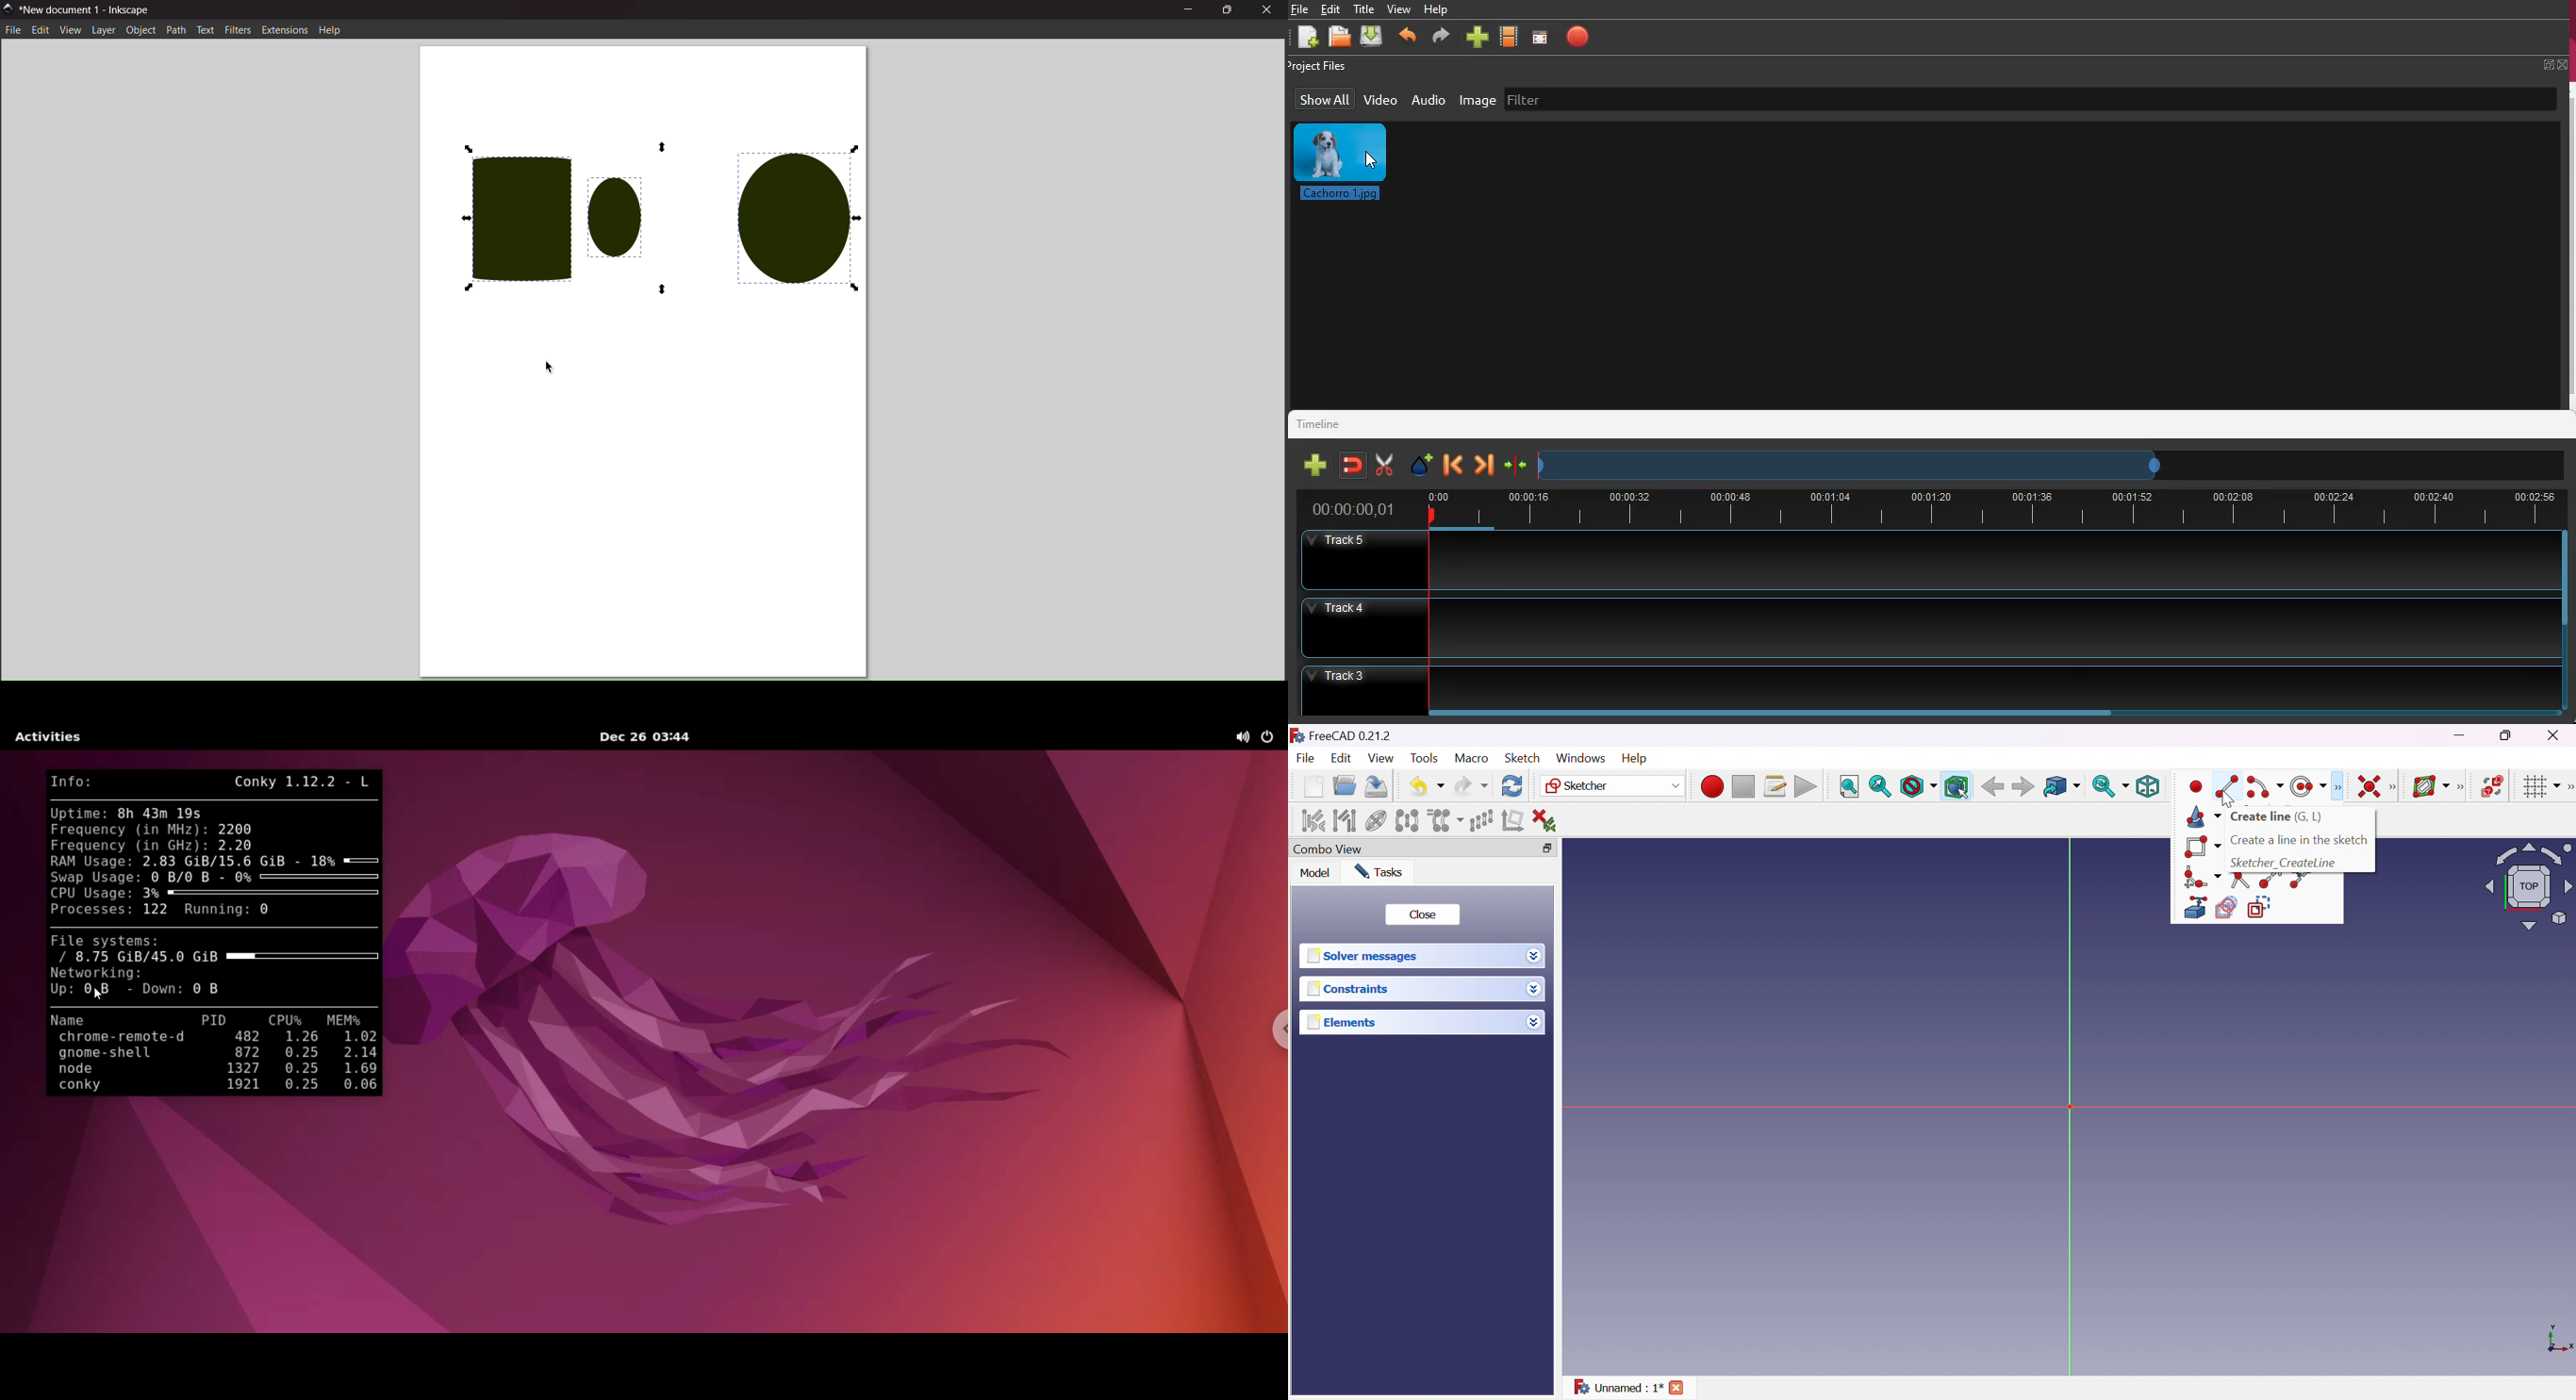 This screenshot has height=1400, width=2576. I want to click on logo, so click(9, 9).